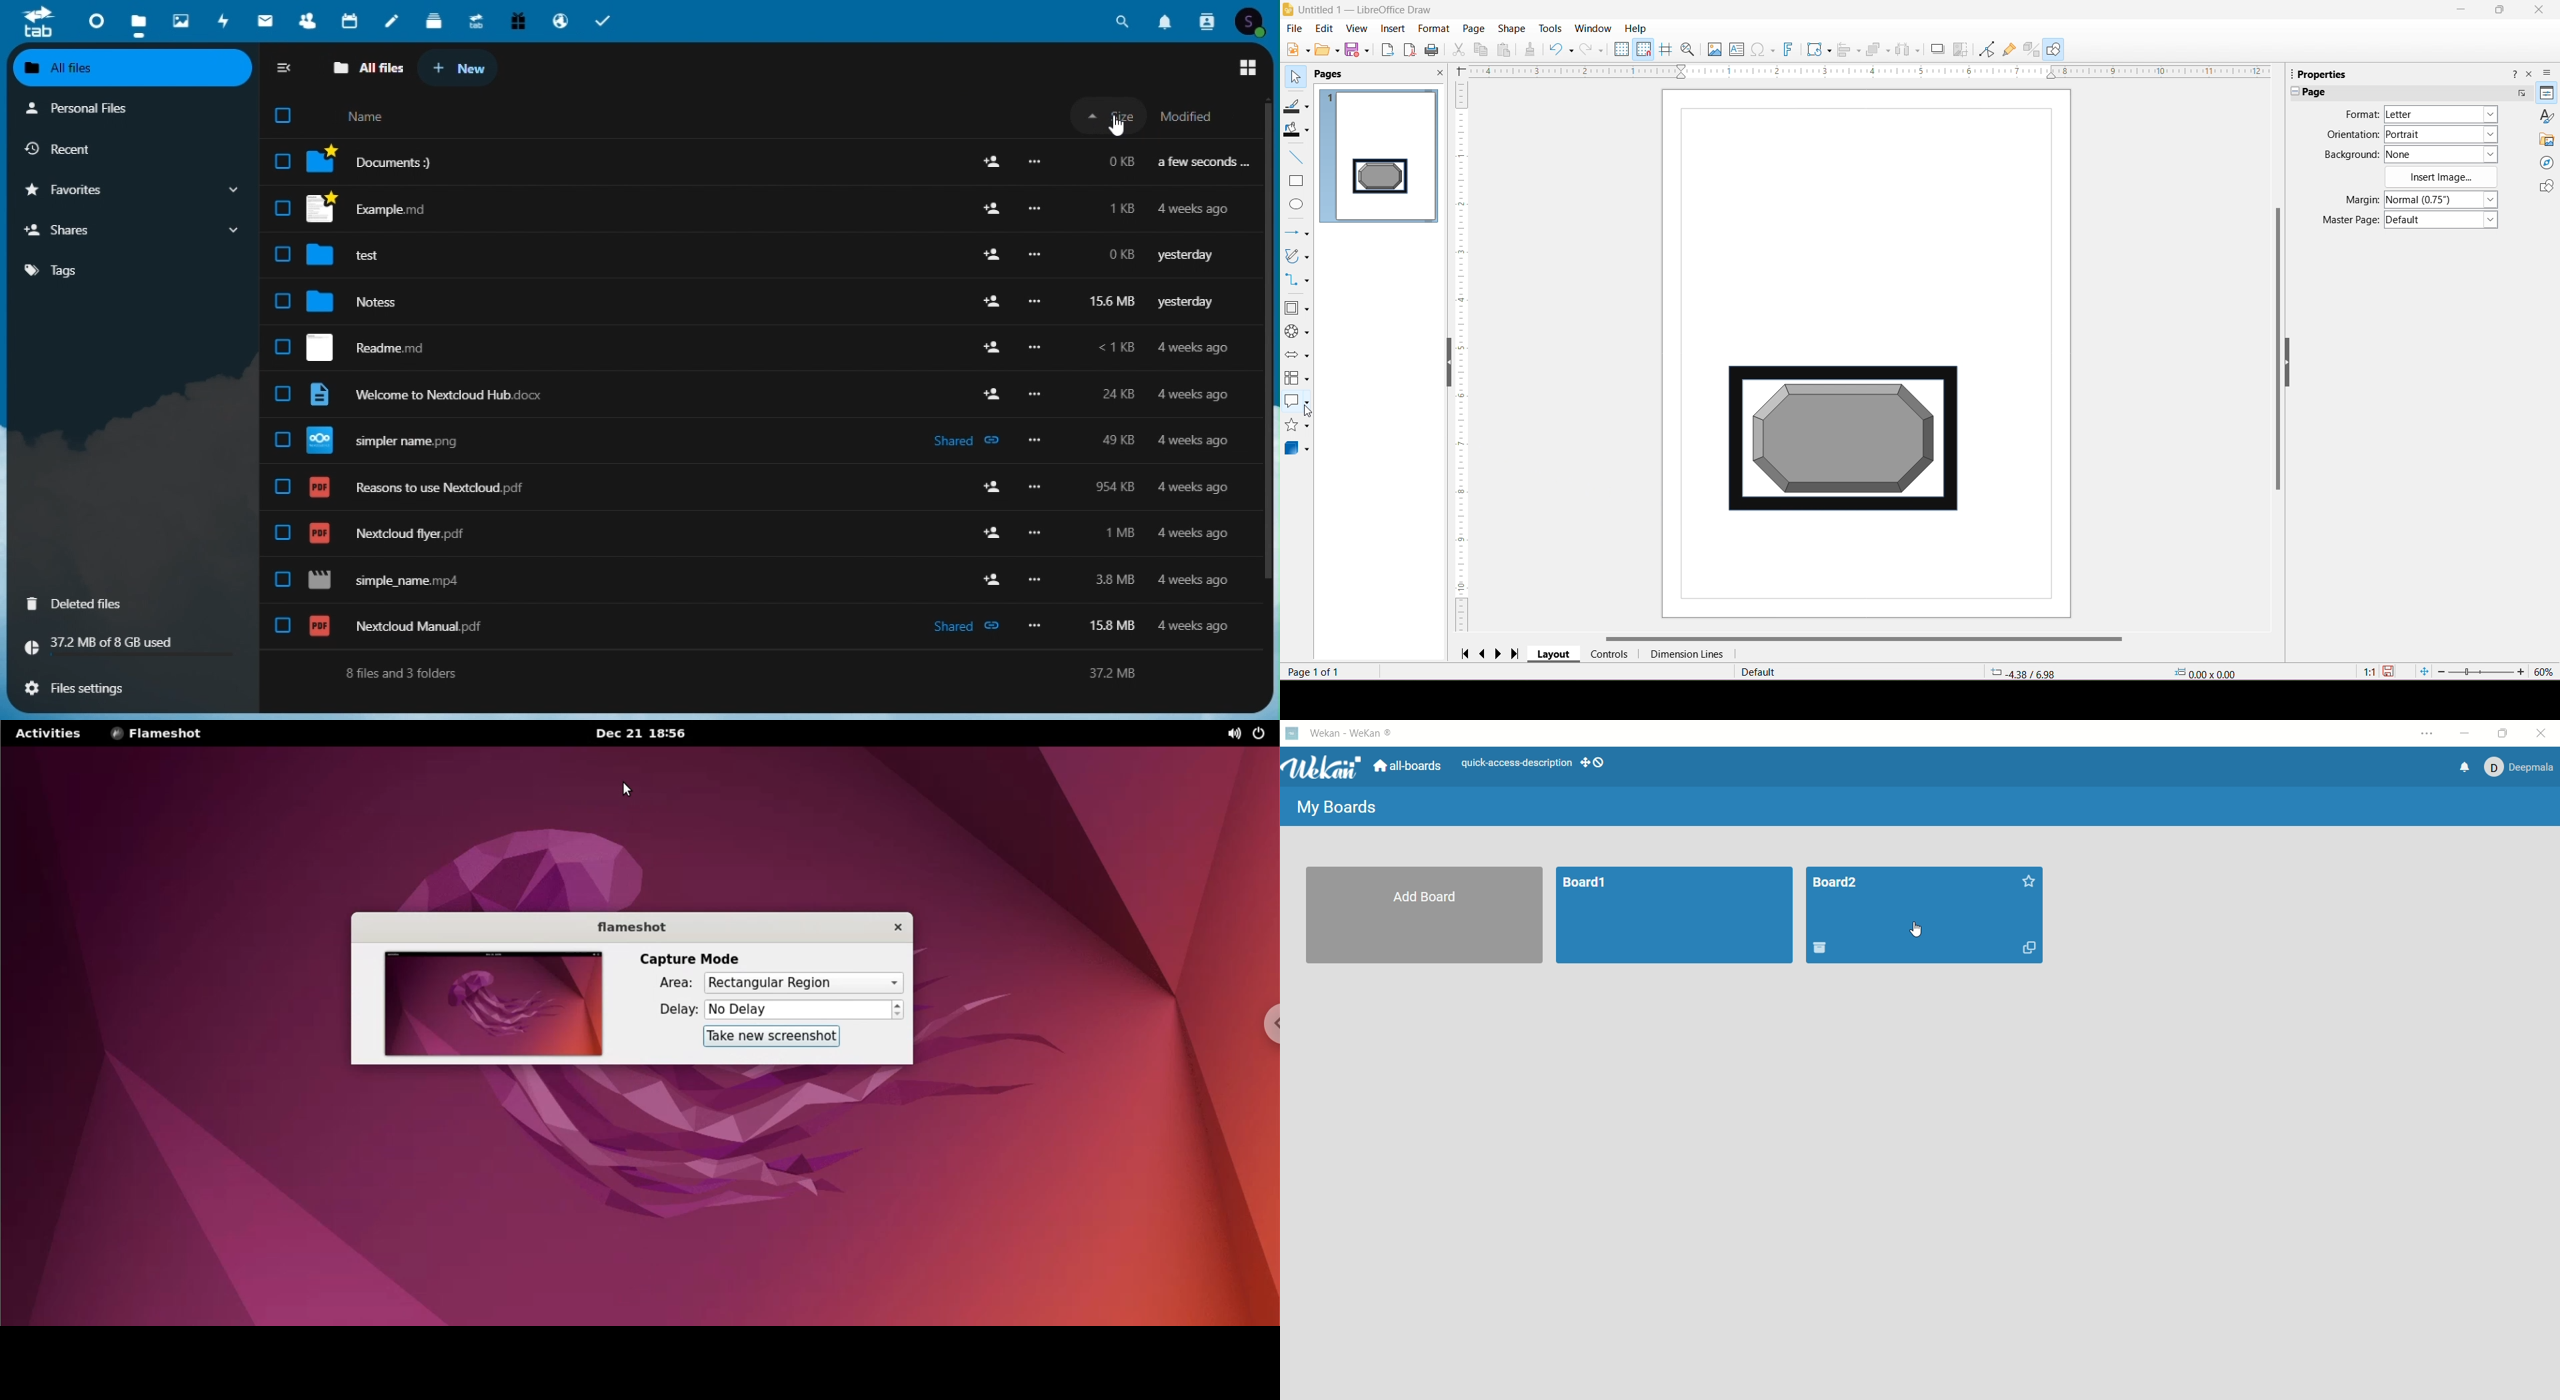  I want to click on Stars and Banners, so click(1297, 427).